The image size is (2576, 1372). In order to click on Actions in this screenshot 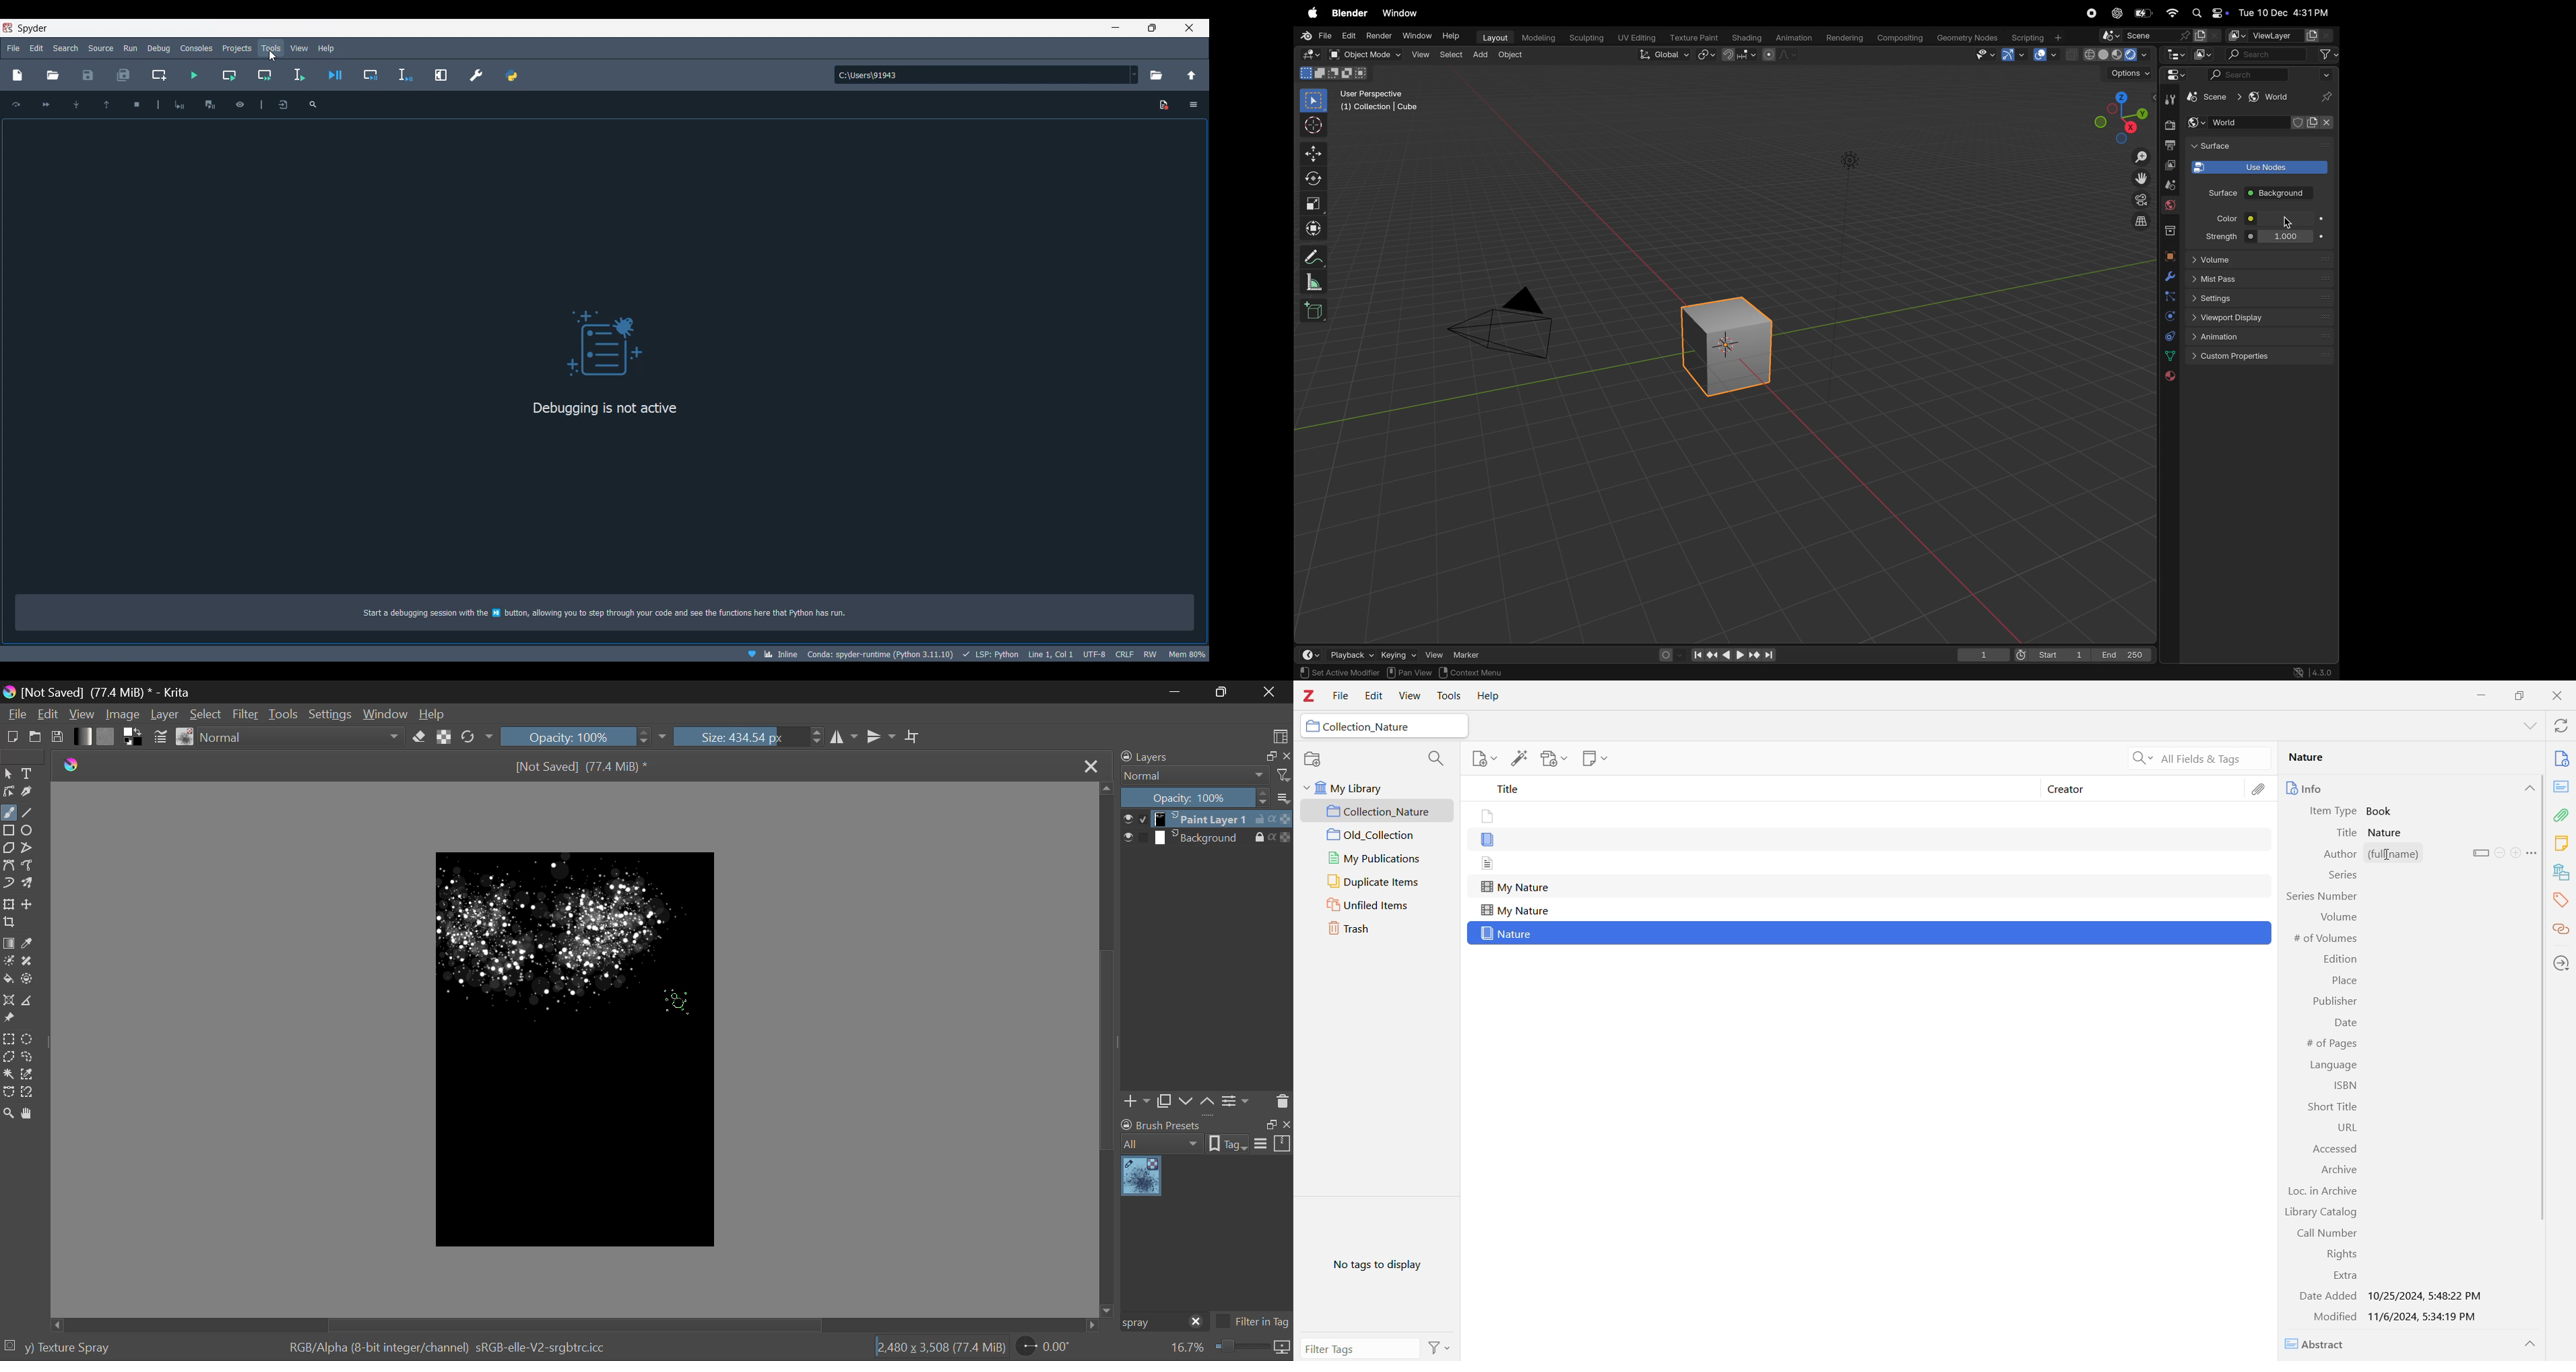, I will do `click(1439, 1348)`.